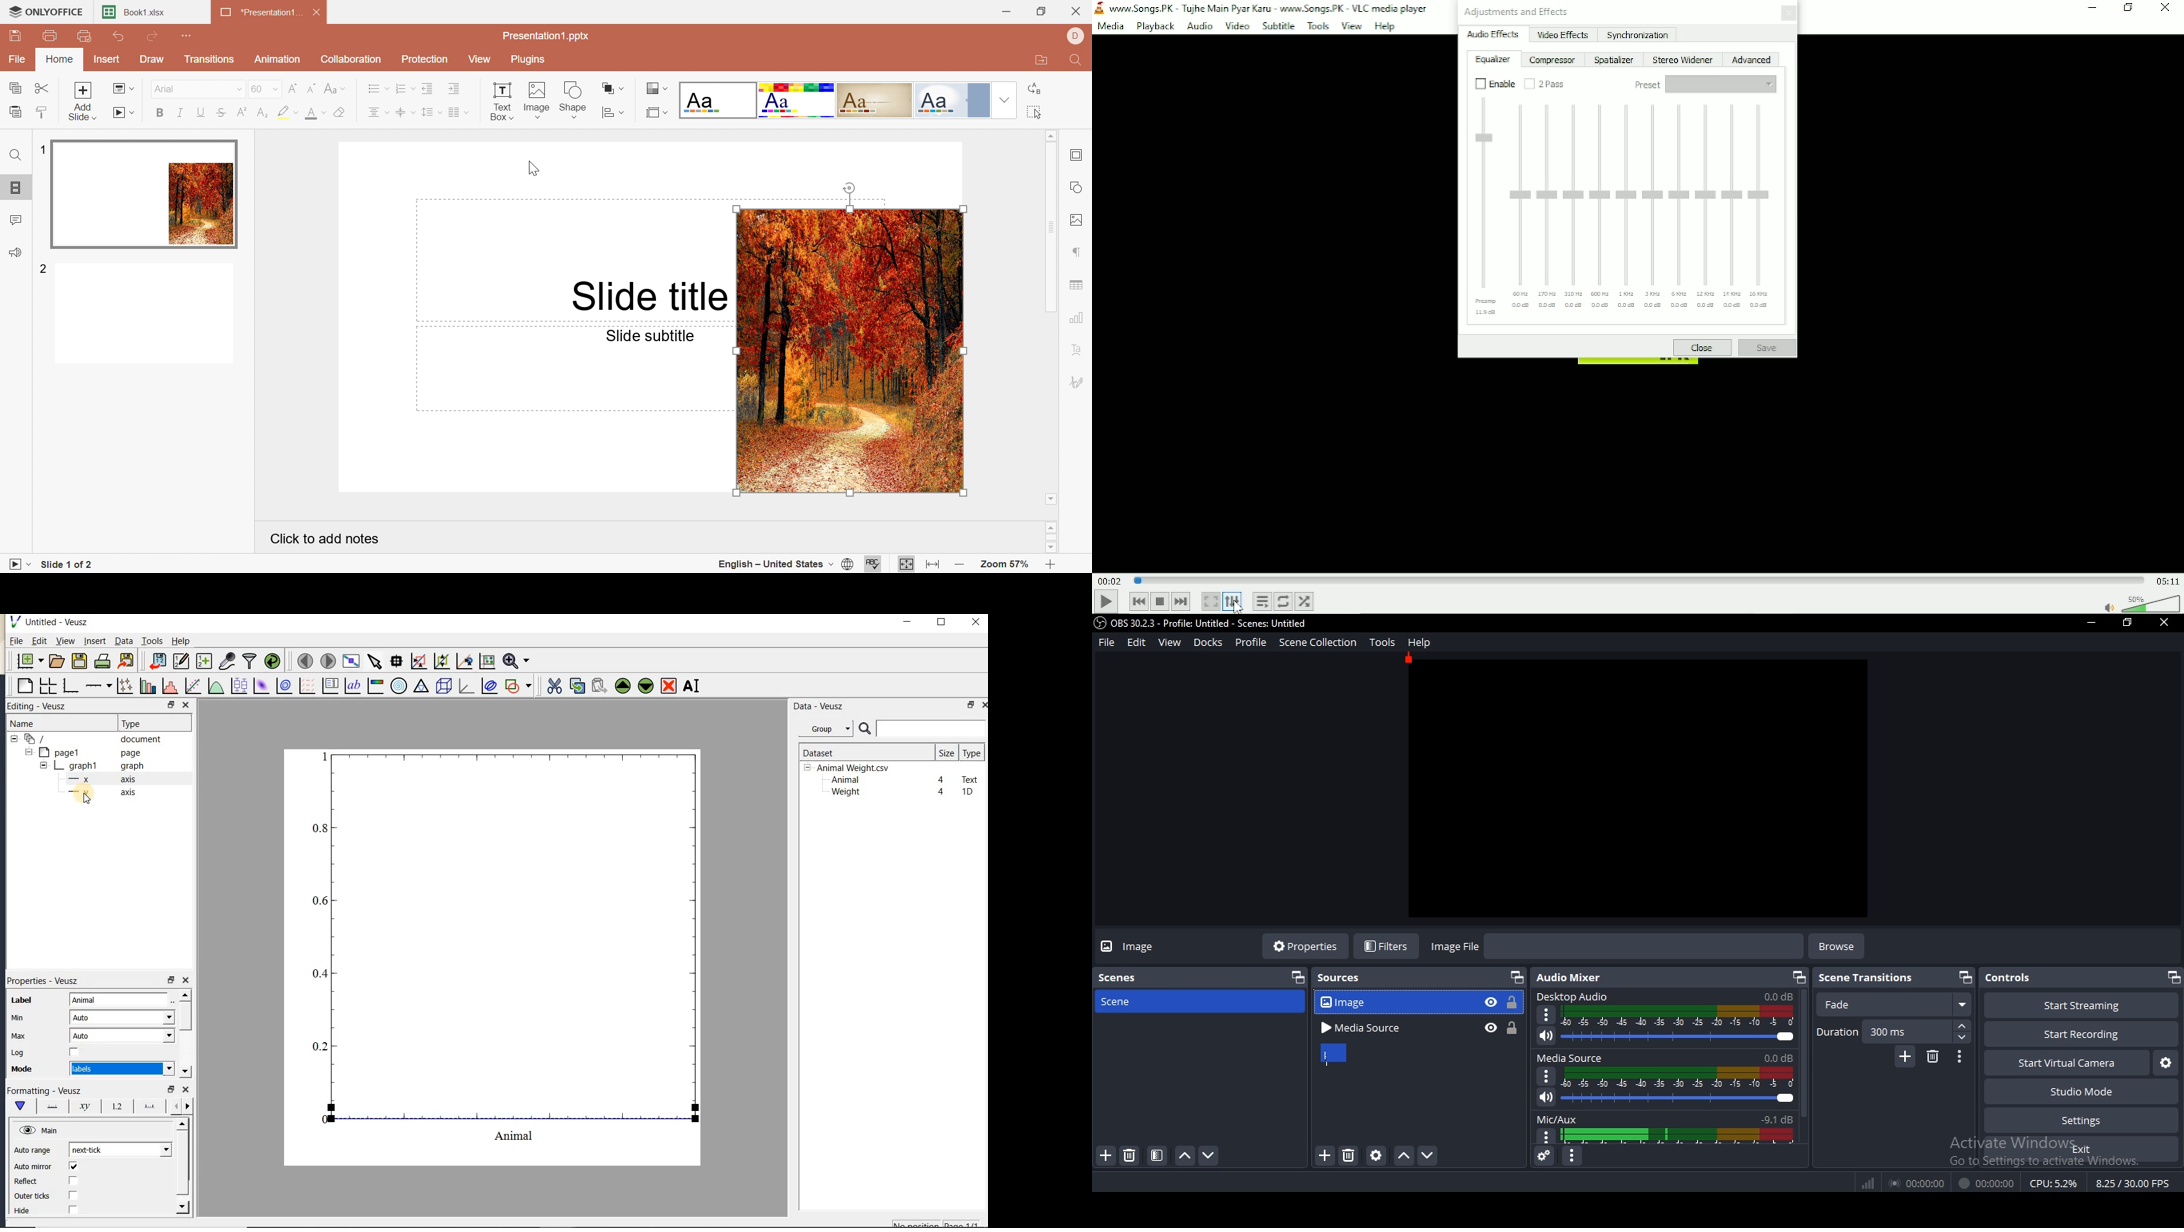  Describe the element at coordinates (1958, 1058) in the screenshot. I see `configure scene transition` at that location.